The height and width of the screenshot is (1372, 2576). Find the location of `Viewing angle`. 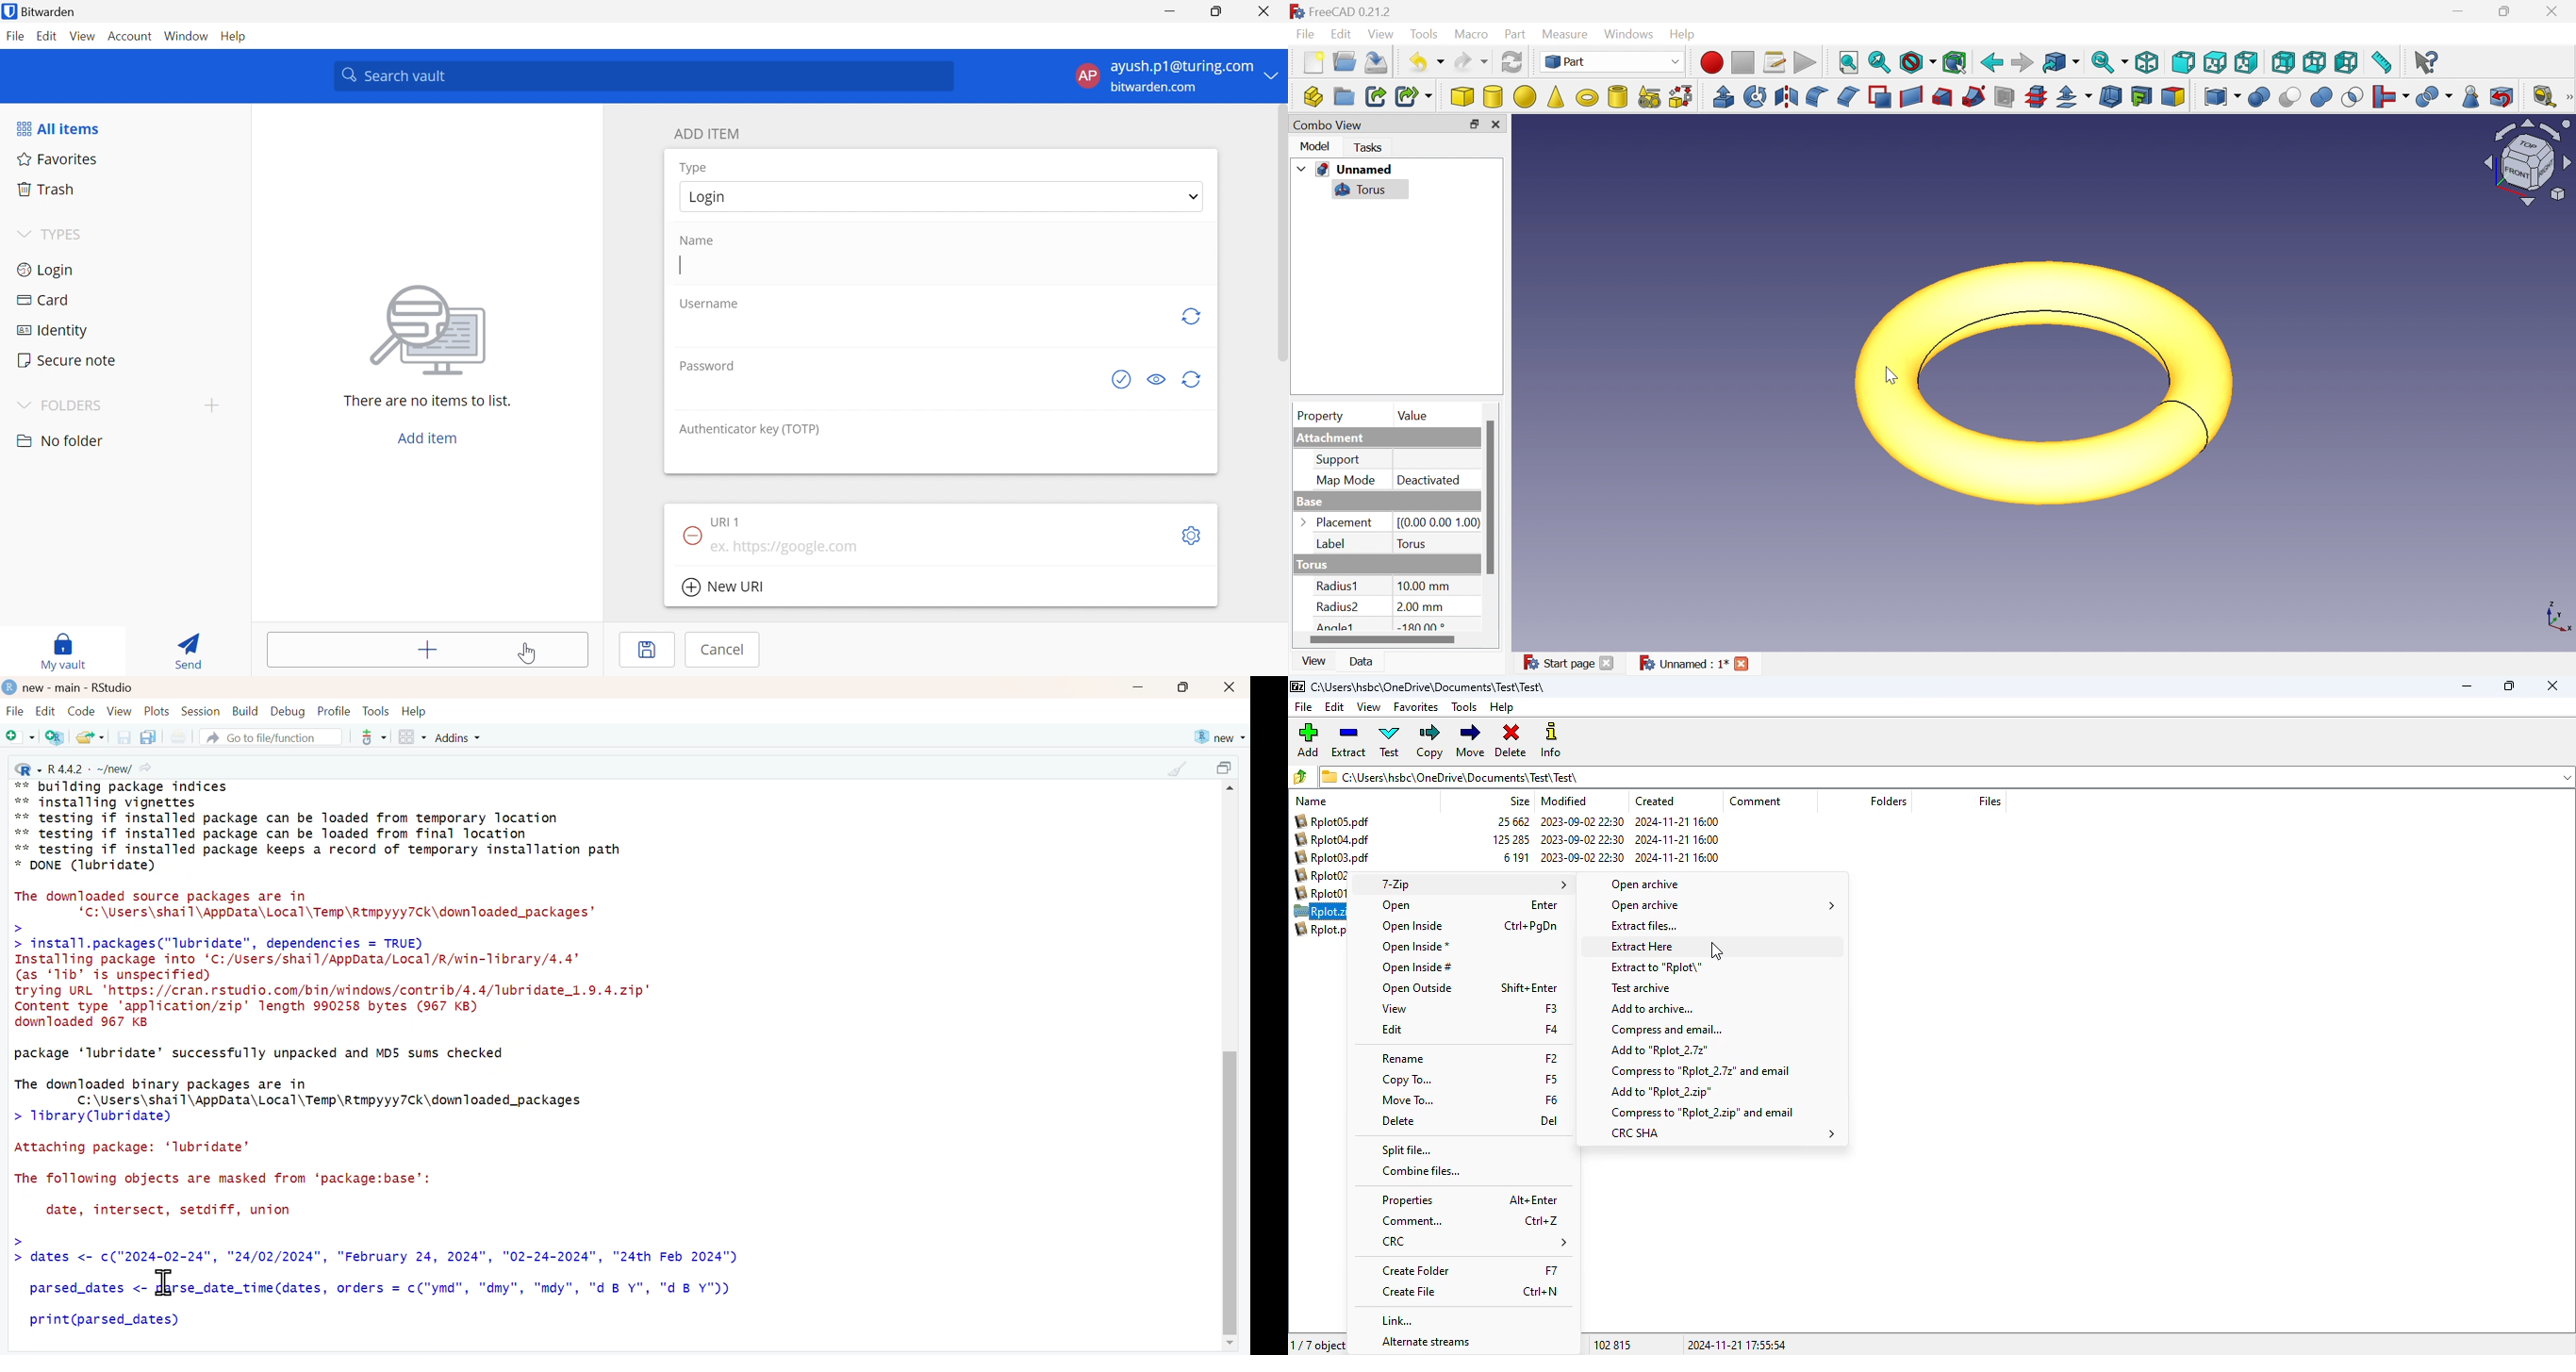

Viewing angle is located at coordinates (2526, 163).